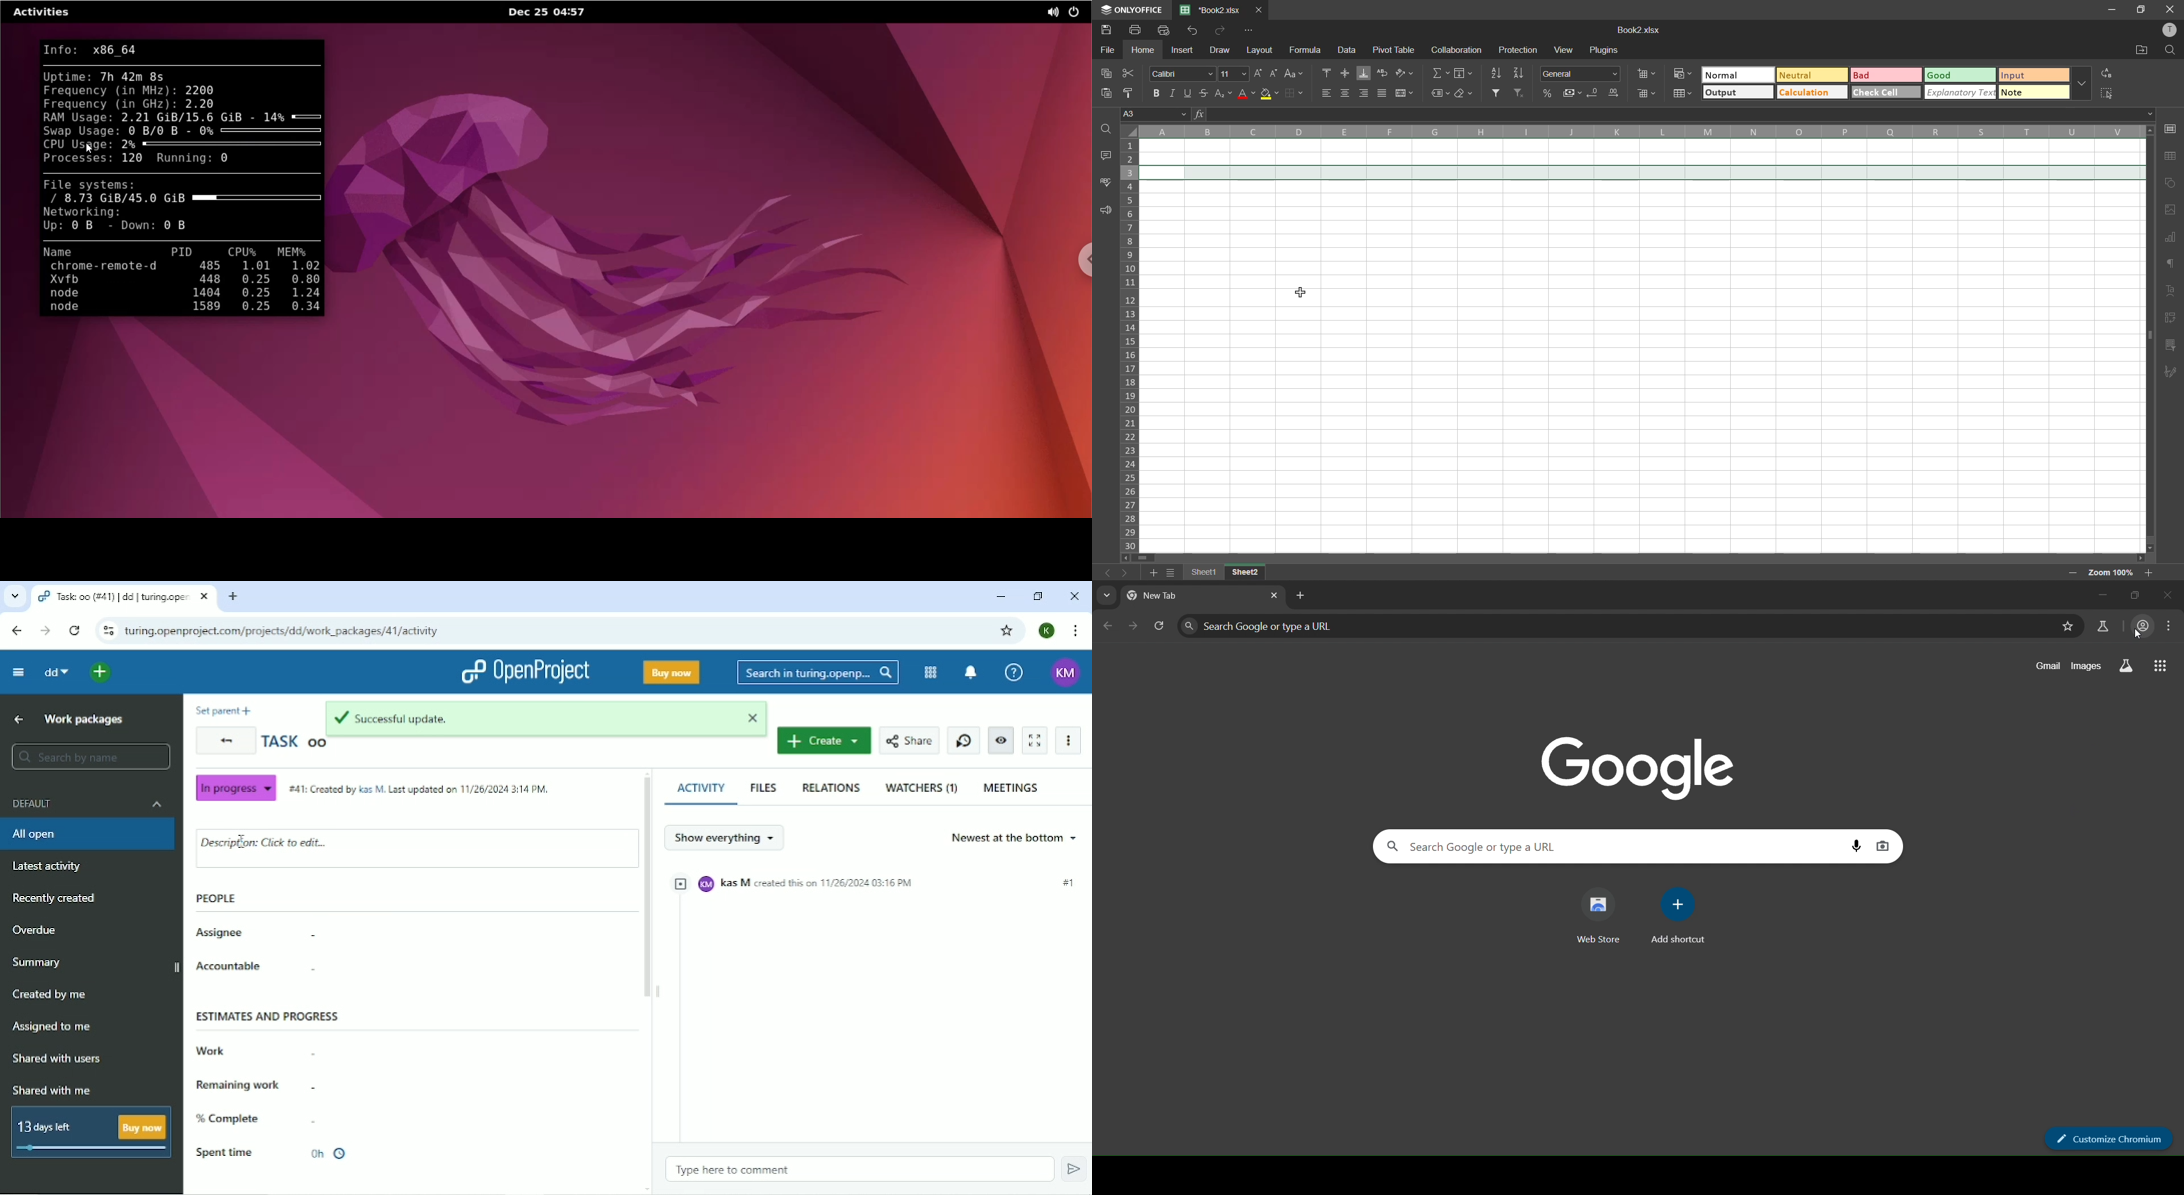 The width and height of the screenshot is (2184, 1204). I want to click on formula bar, so click(1674, 114).